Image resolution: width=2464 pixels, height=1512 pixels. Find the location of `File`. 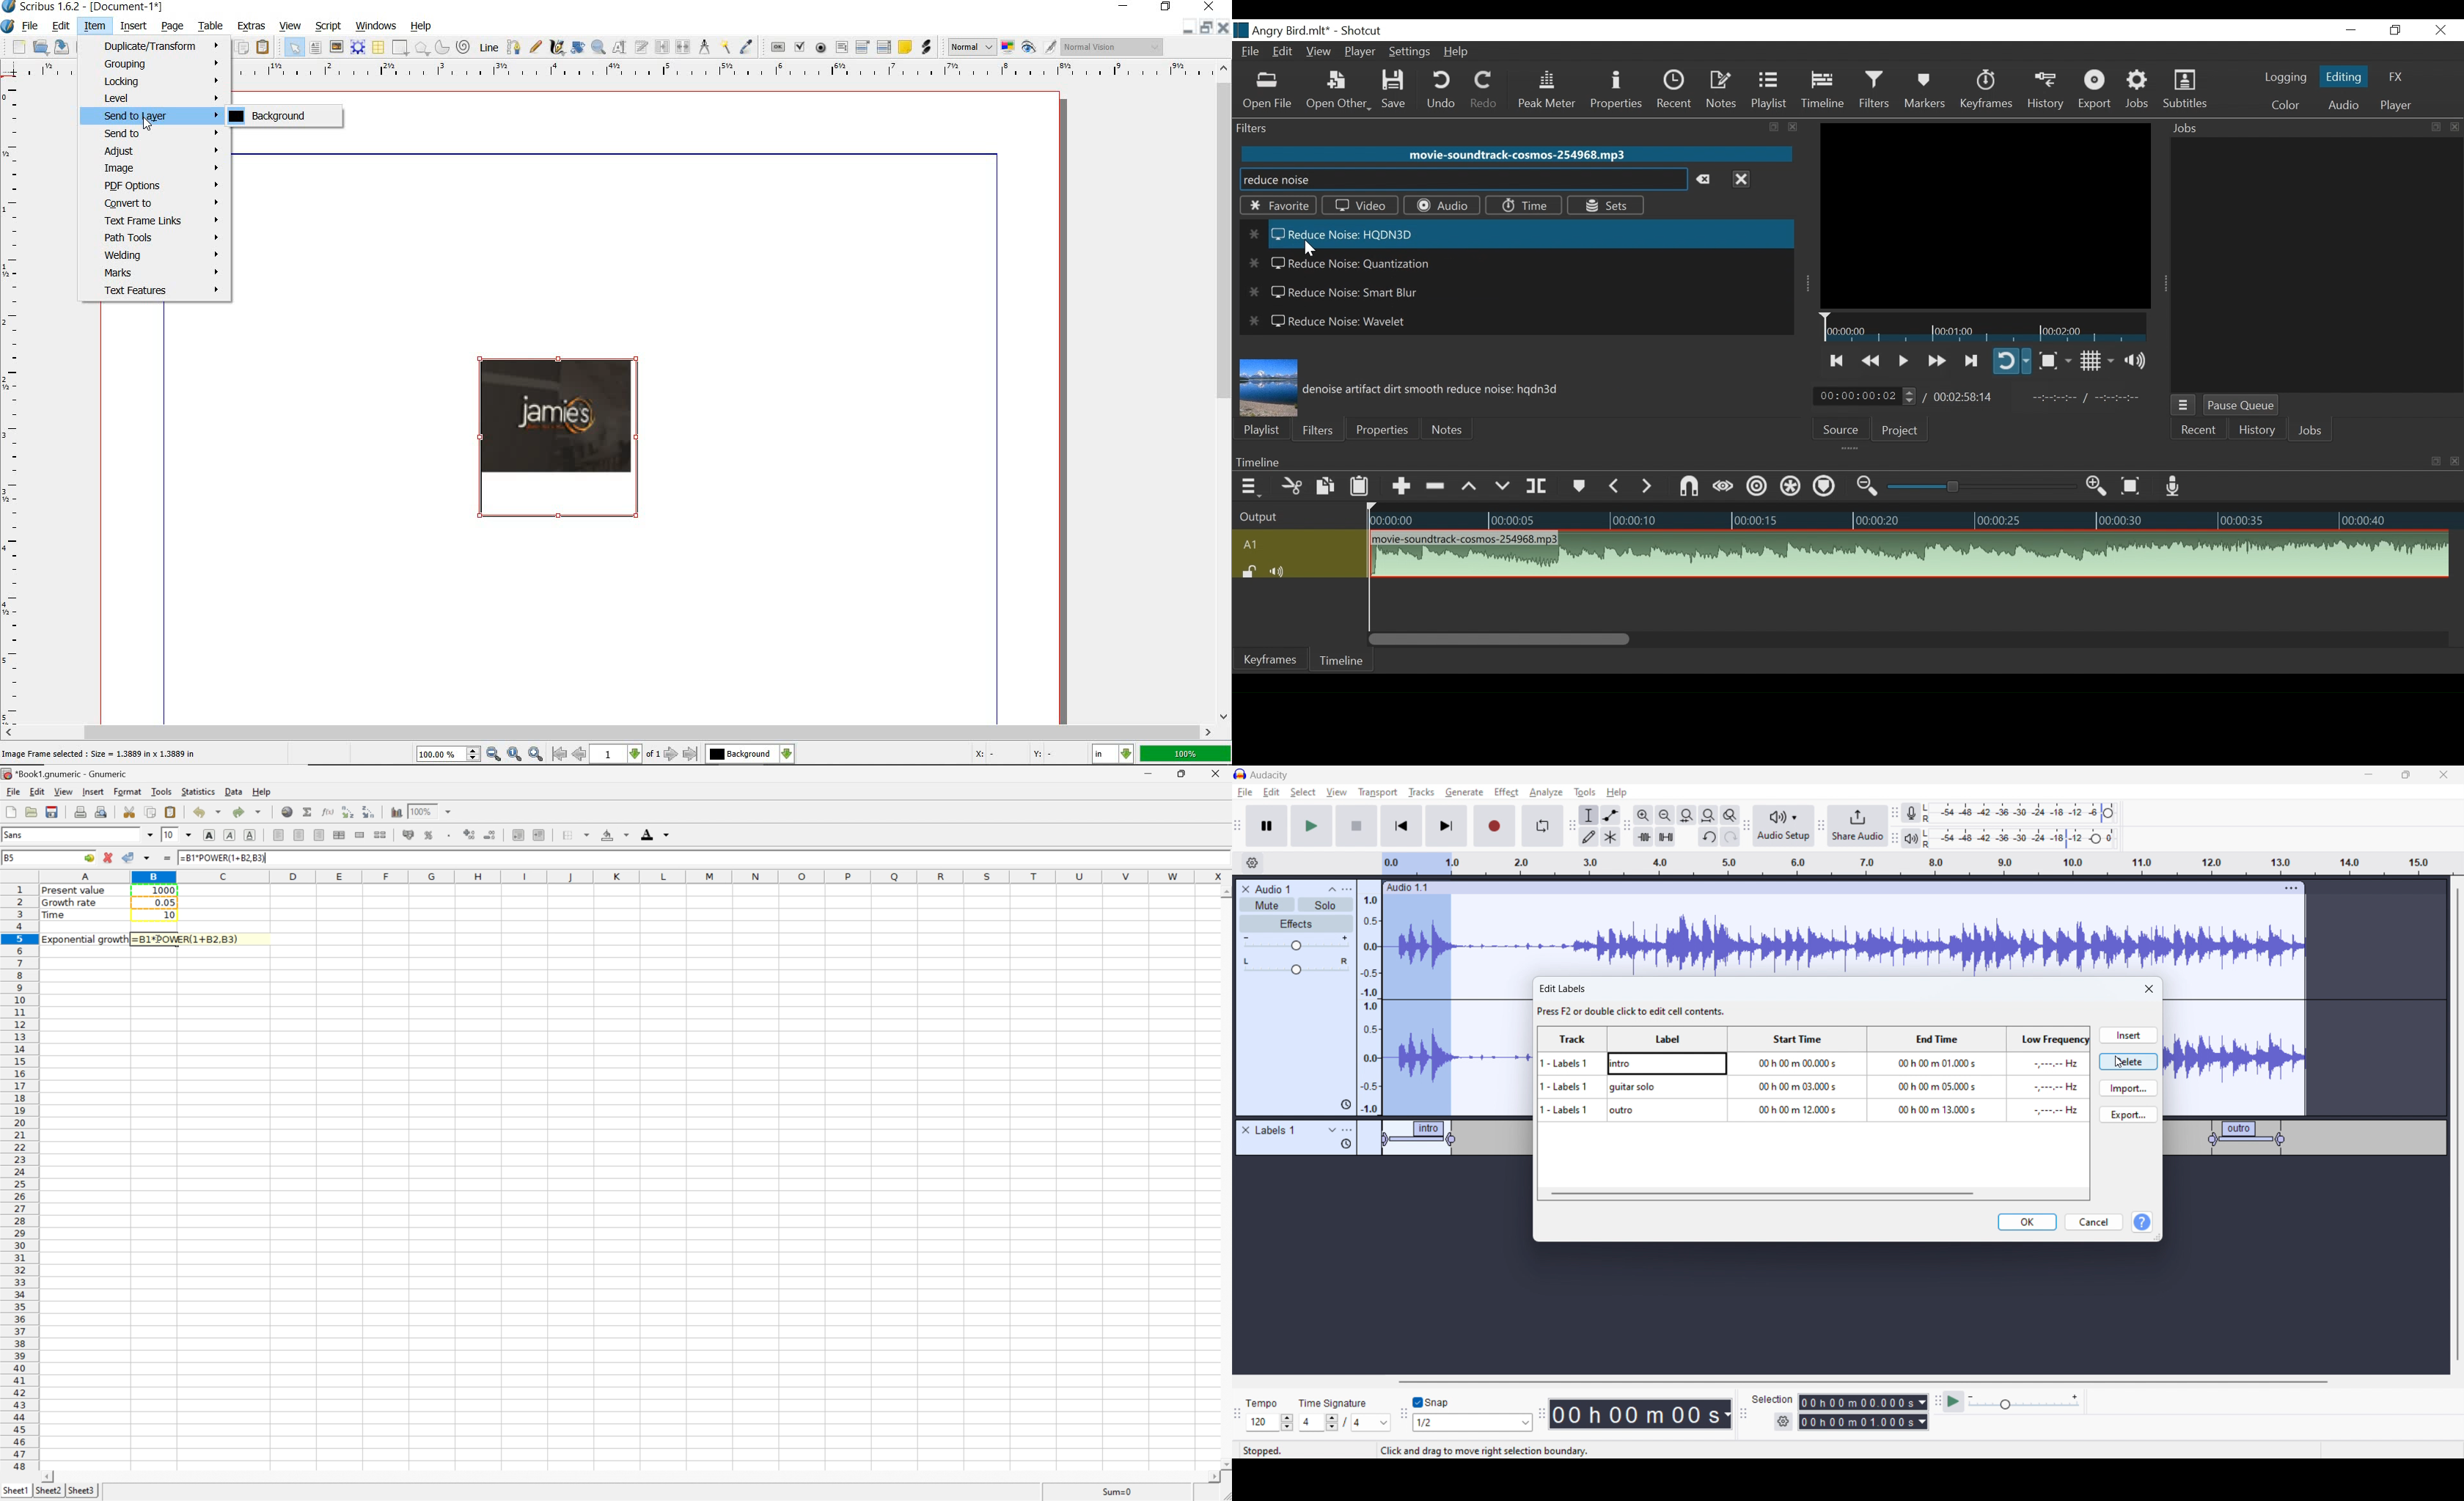

File is located at coordinates (1252, 53).